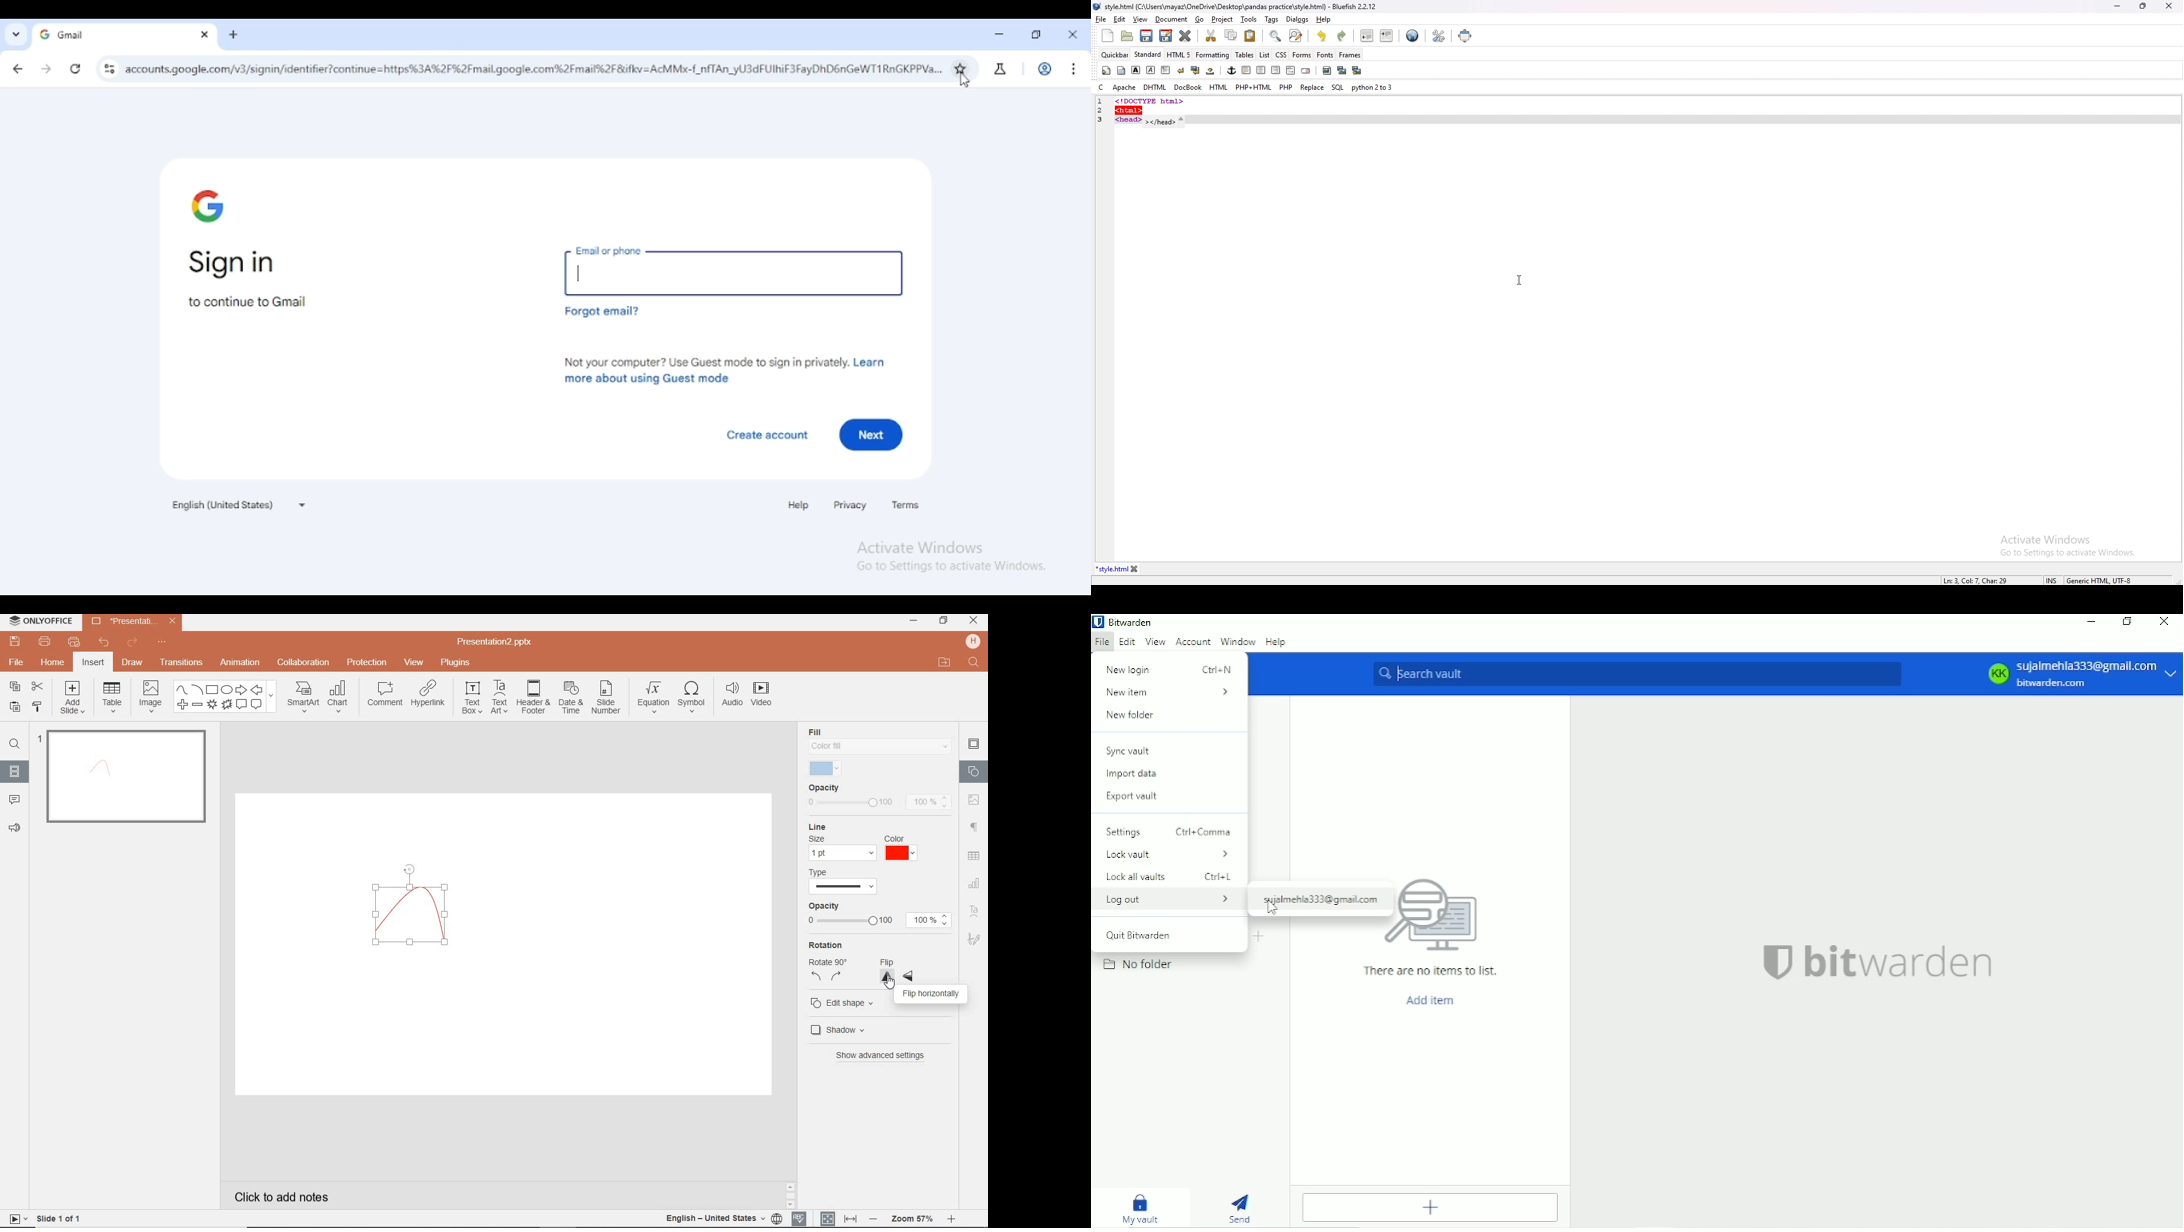  Describe the element at coordinates (974, 799) in the screenshot. I see `image settings` at that location.